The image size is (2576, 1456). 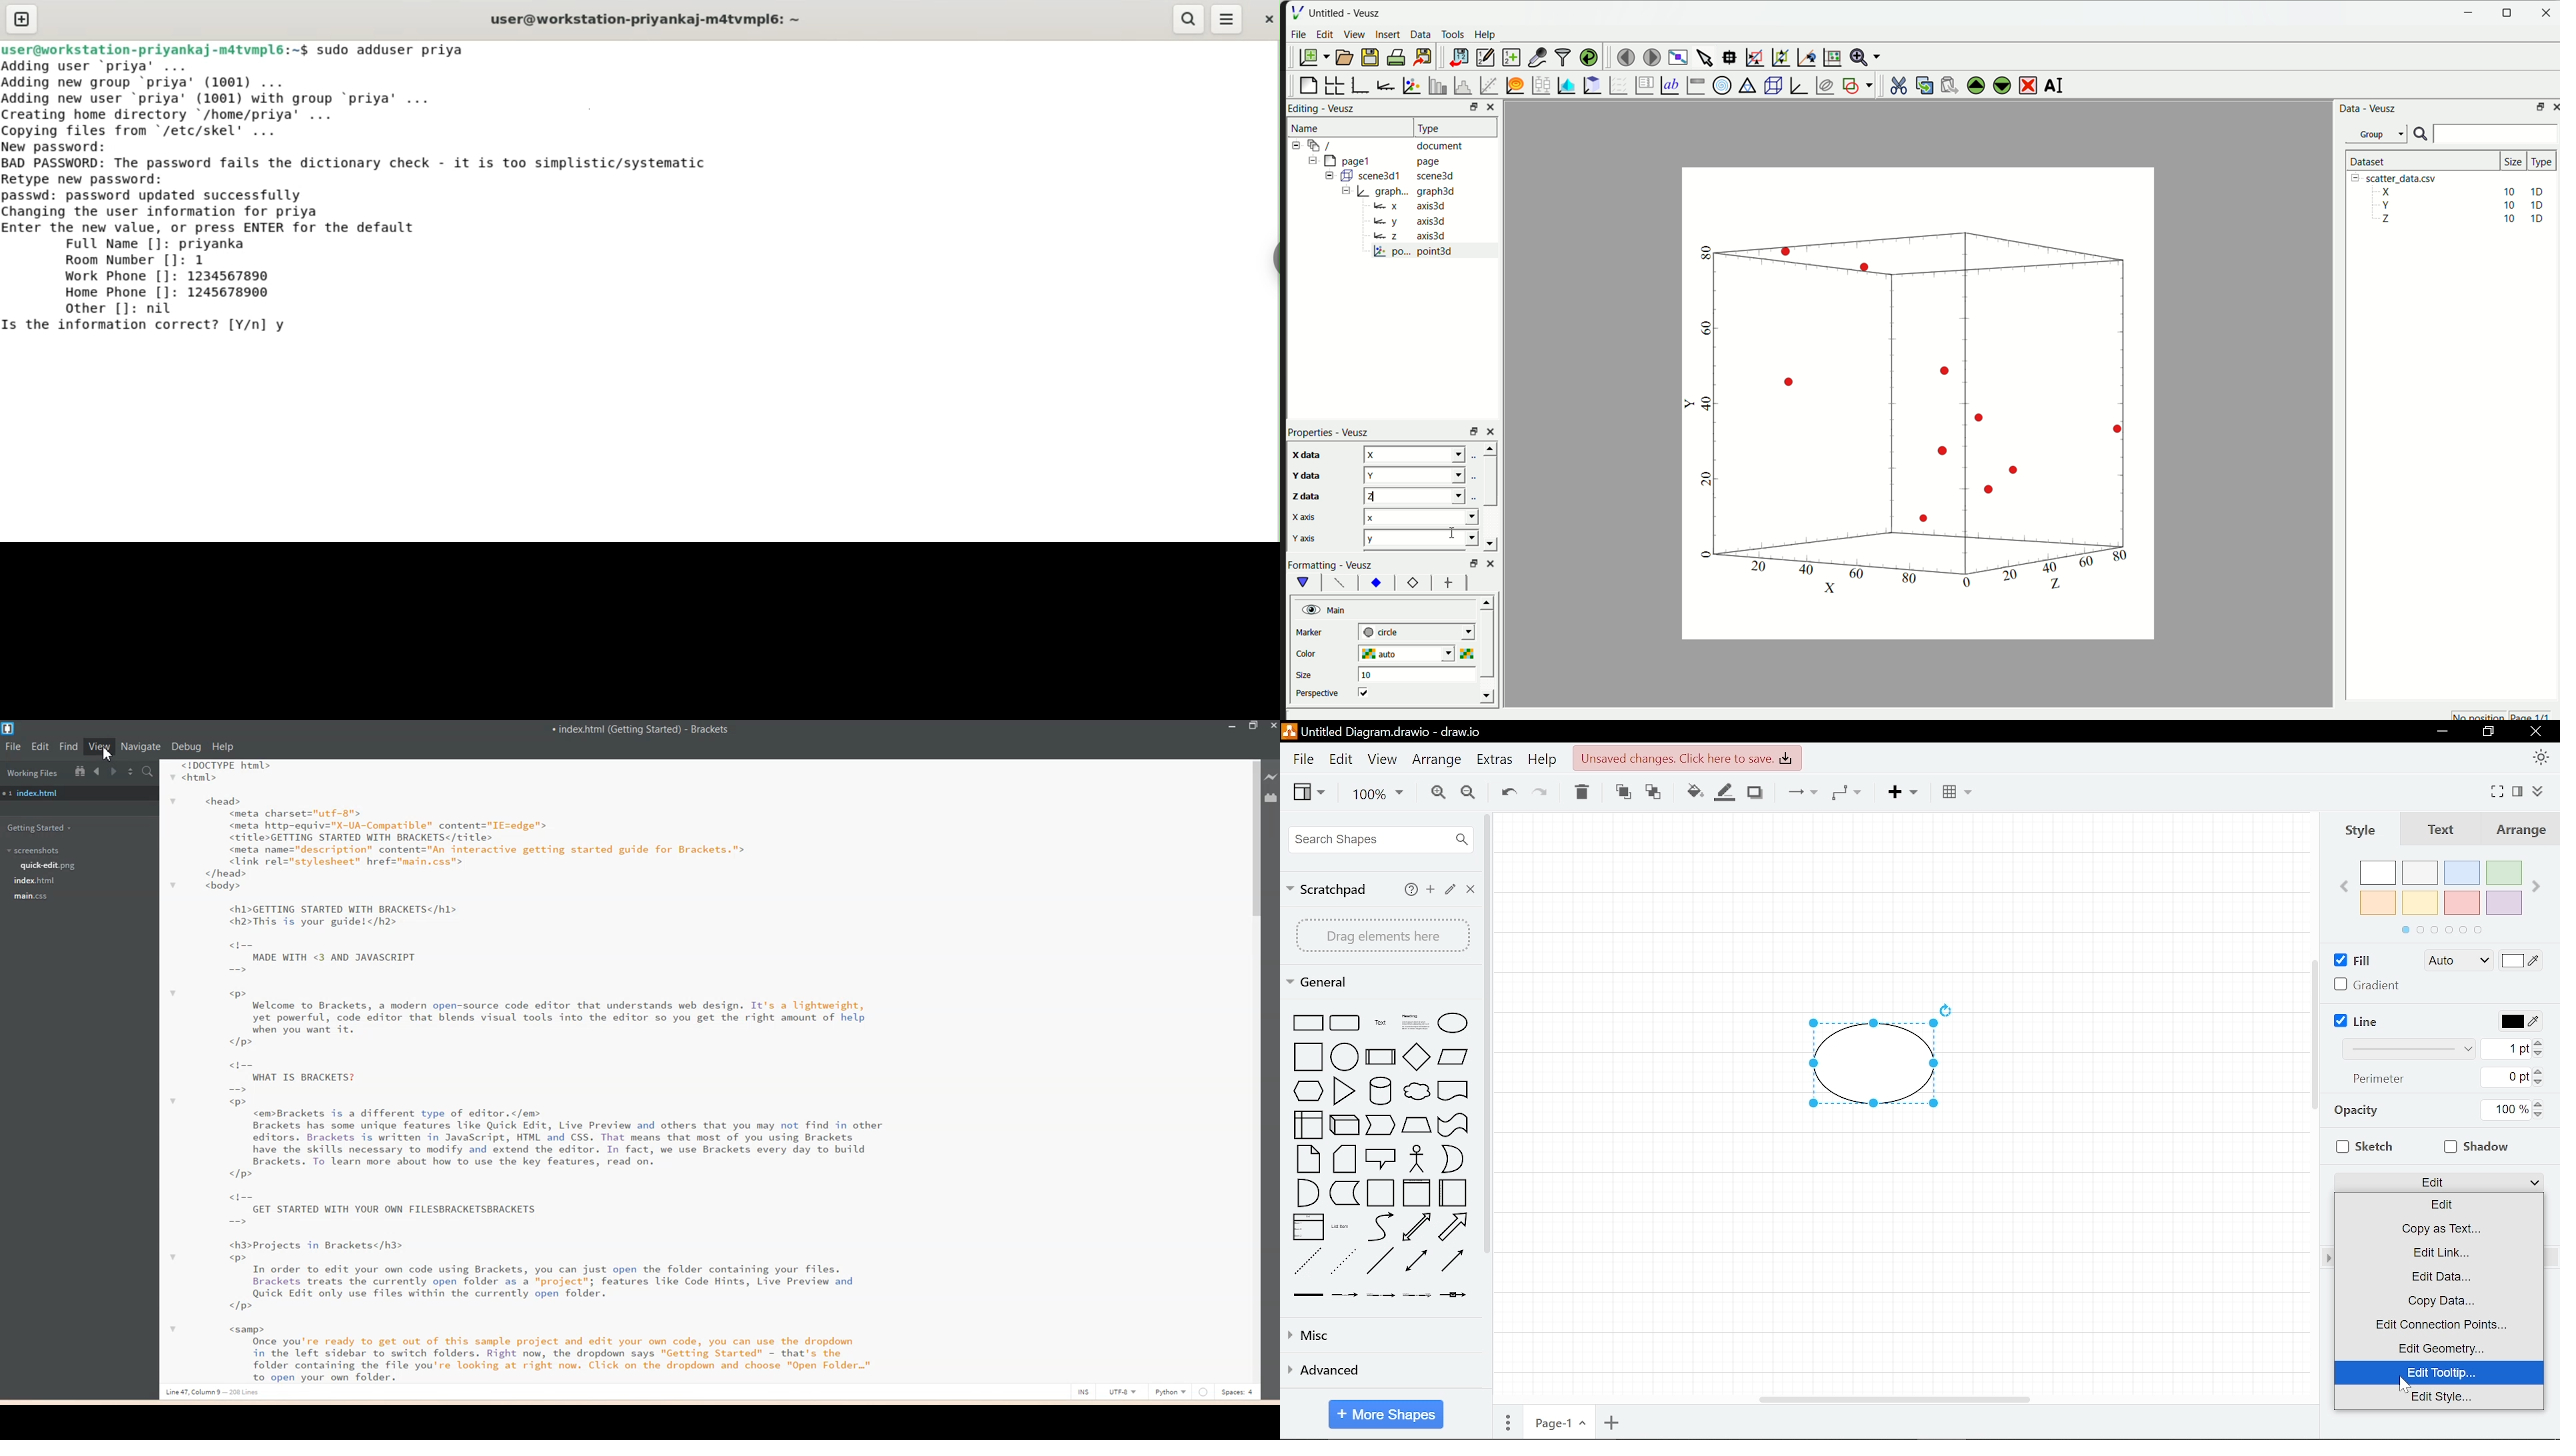 What do you see at coordinates (1450, 887) in the screenshot?
I see `edit ` at bounding box center [1450, 887].